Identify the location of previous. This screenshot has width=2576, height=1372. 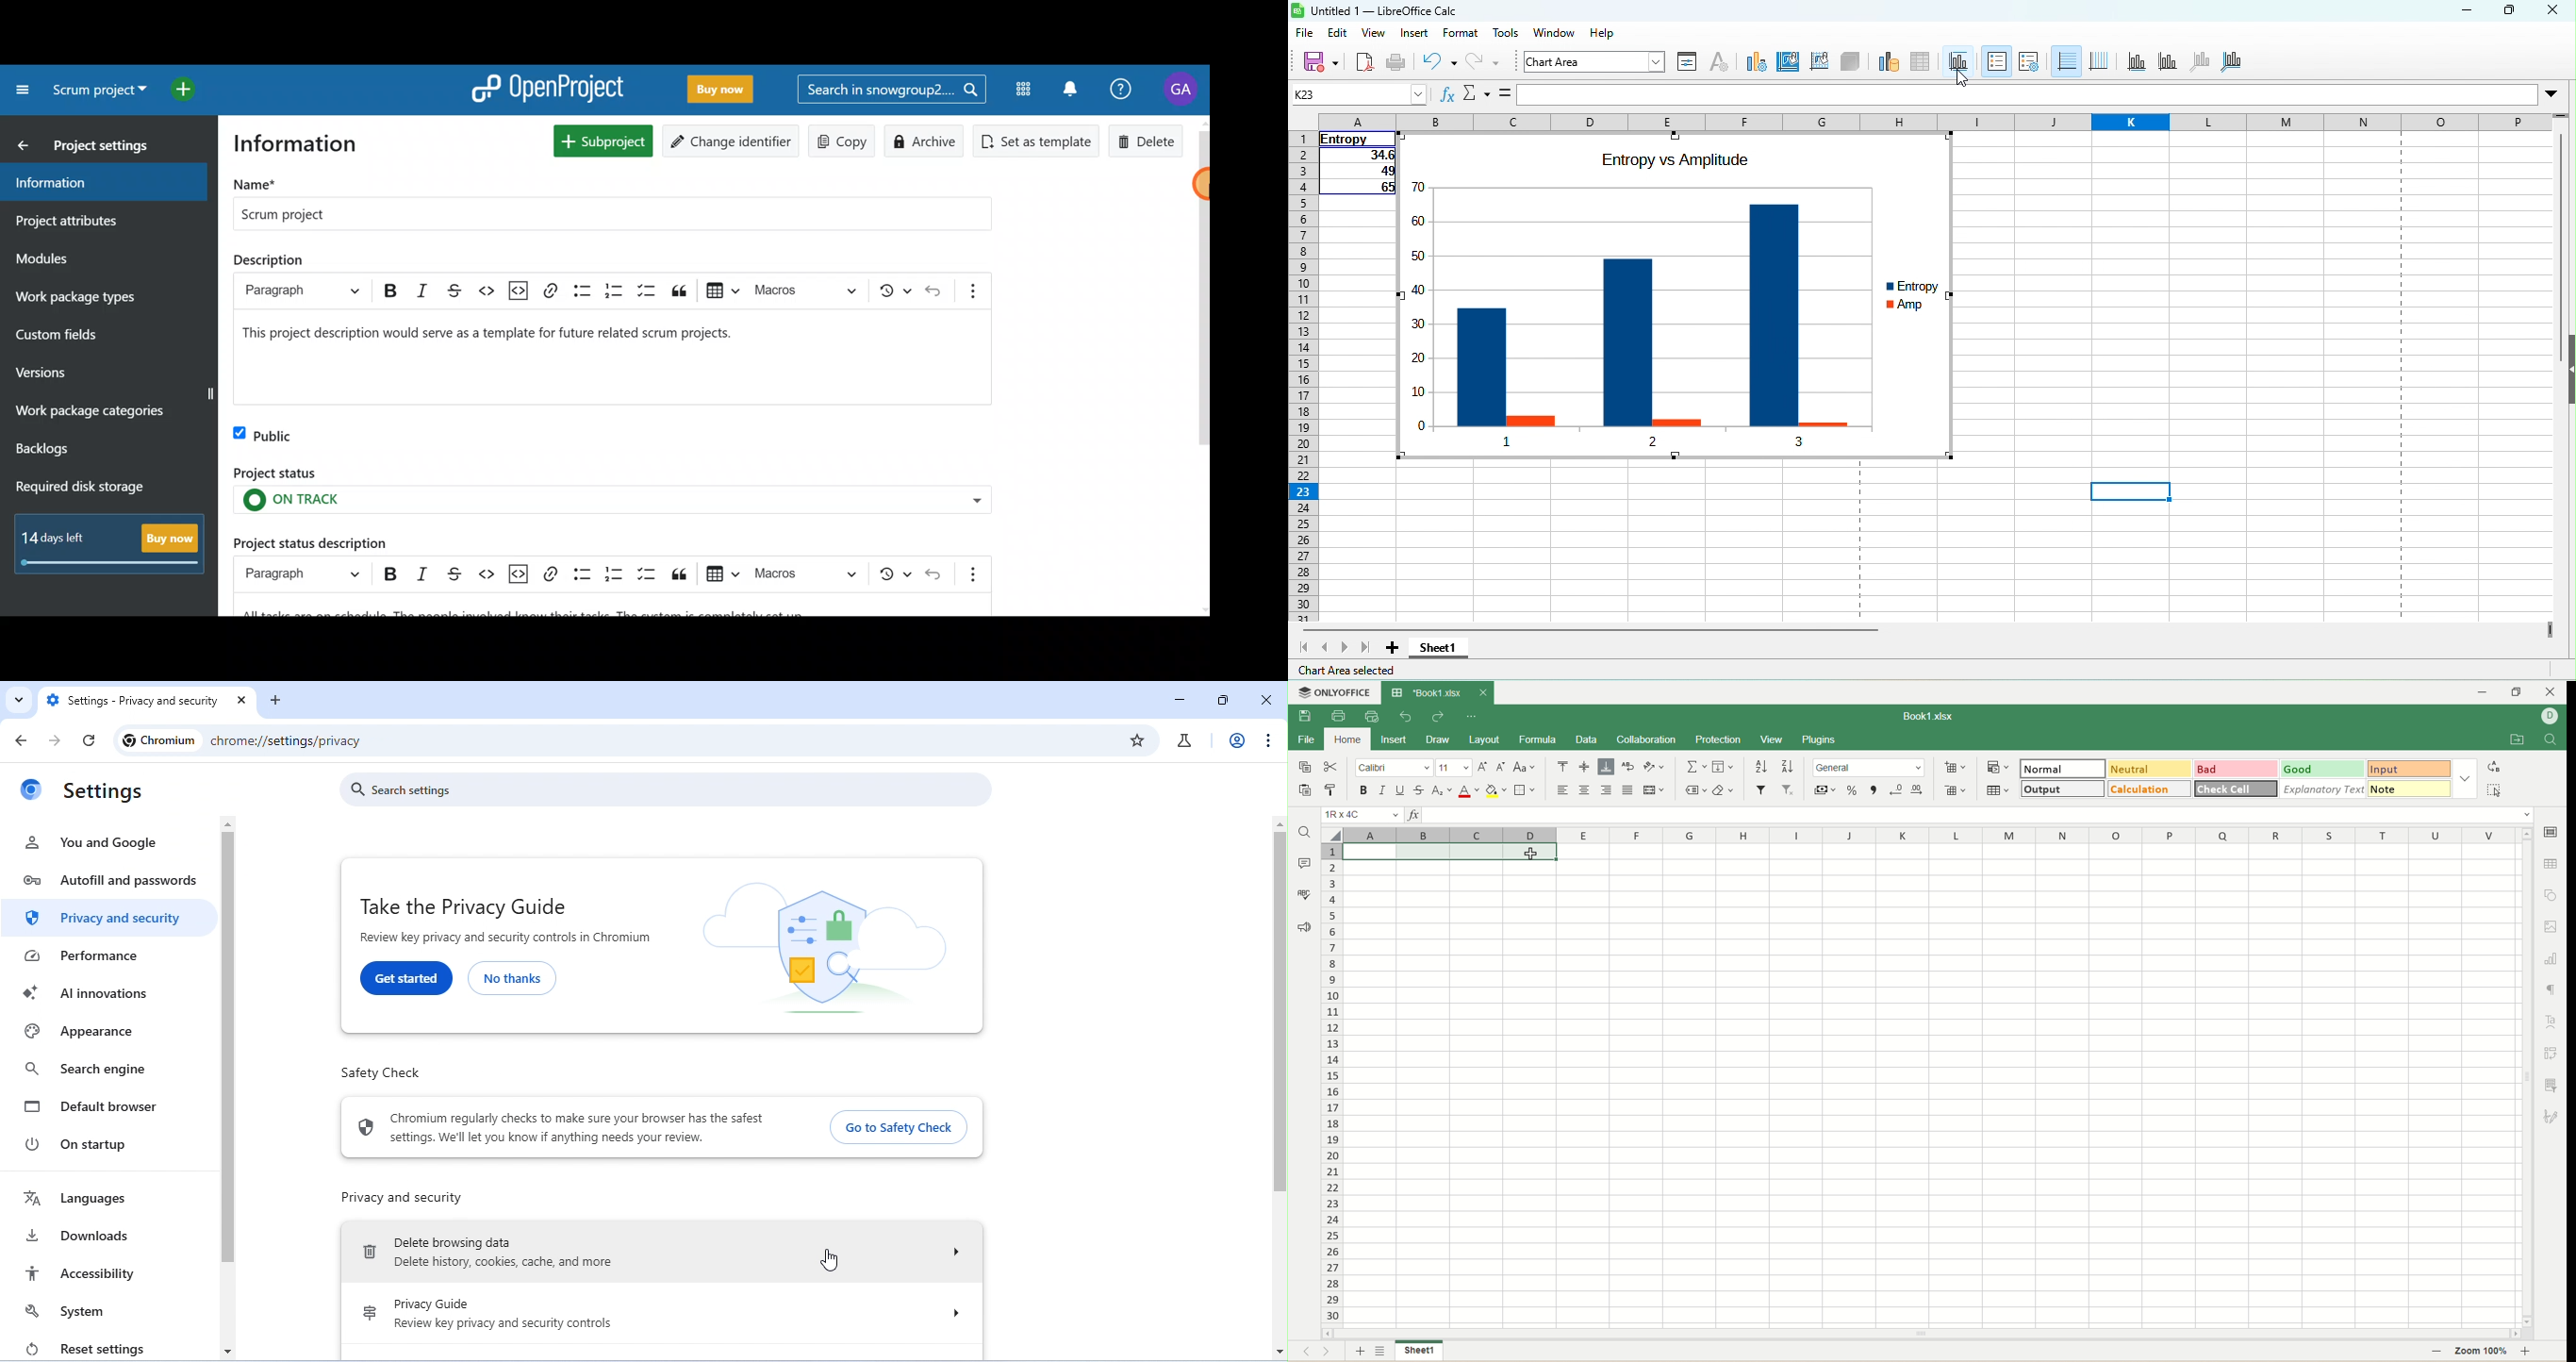
(1303, 1353).